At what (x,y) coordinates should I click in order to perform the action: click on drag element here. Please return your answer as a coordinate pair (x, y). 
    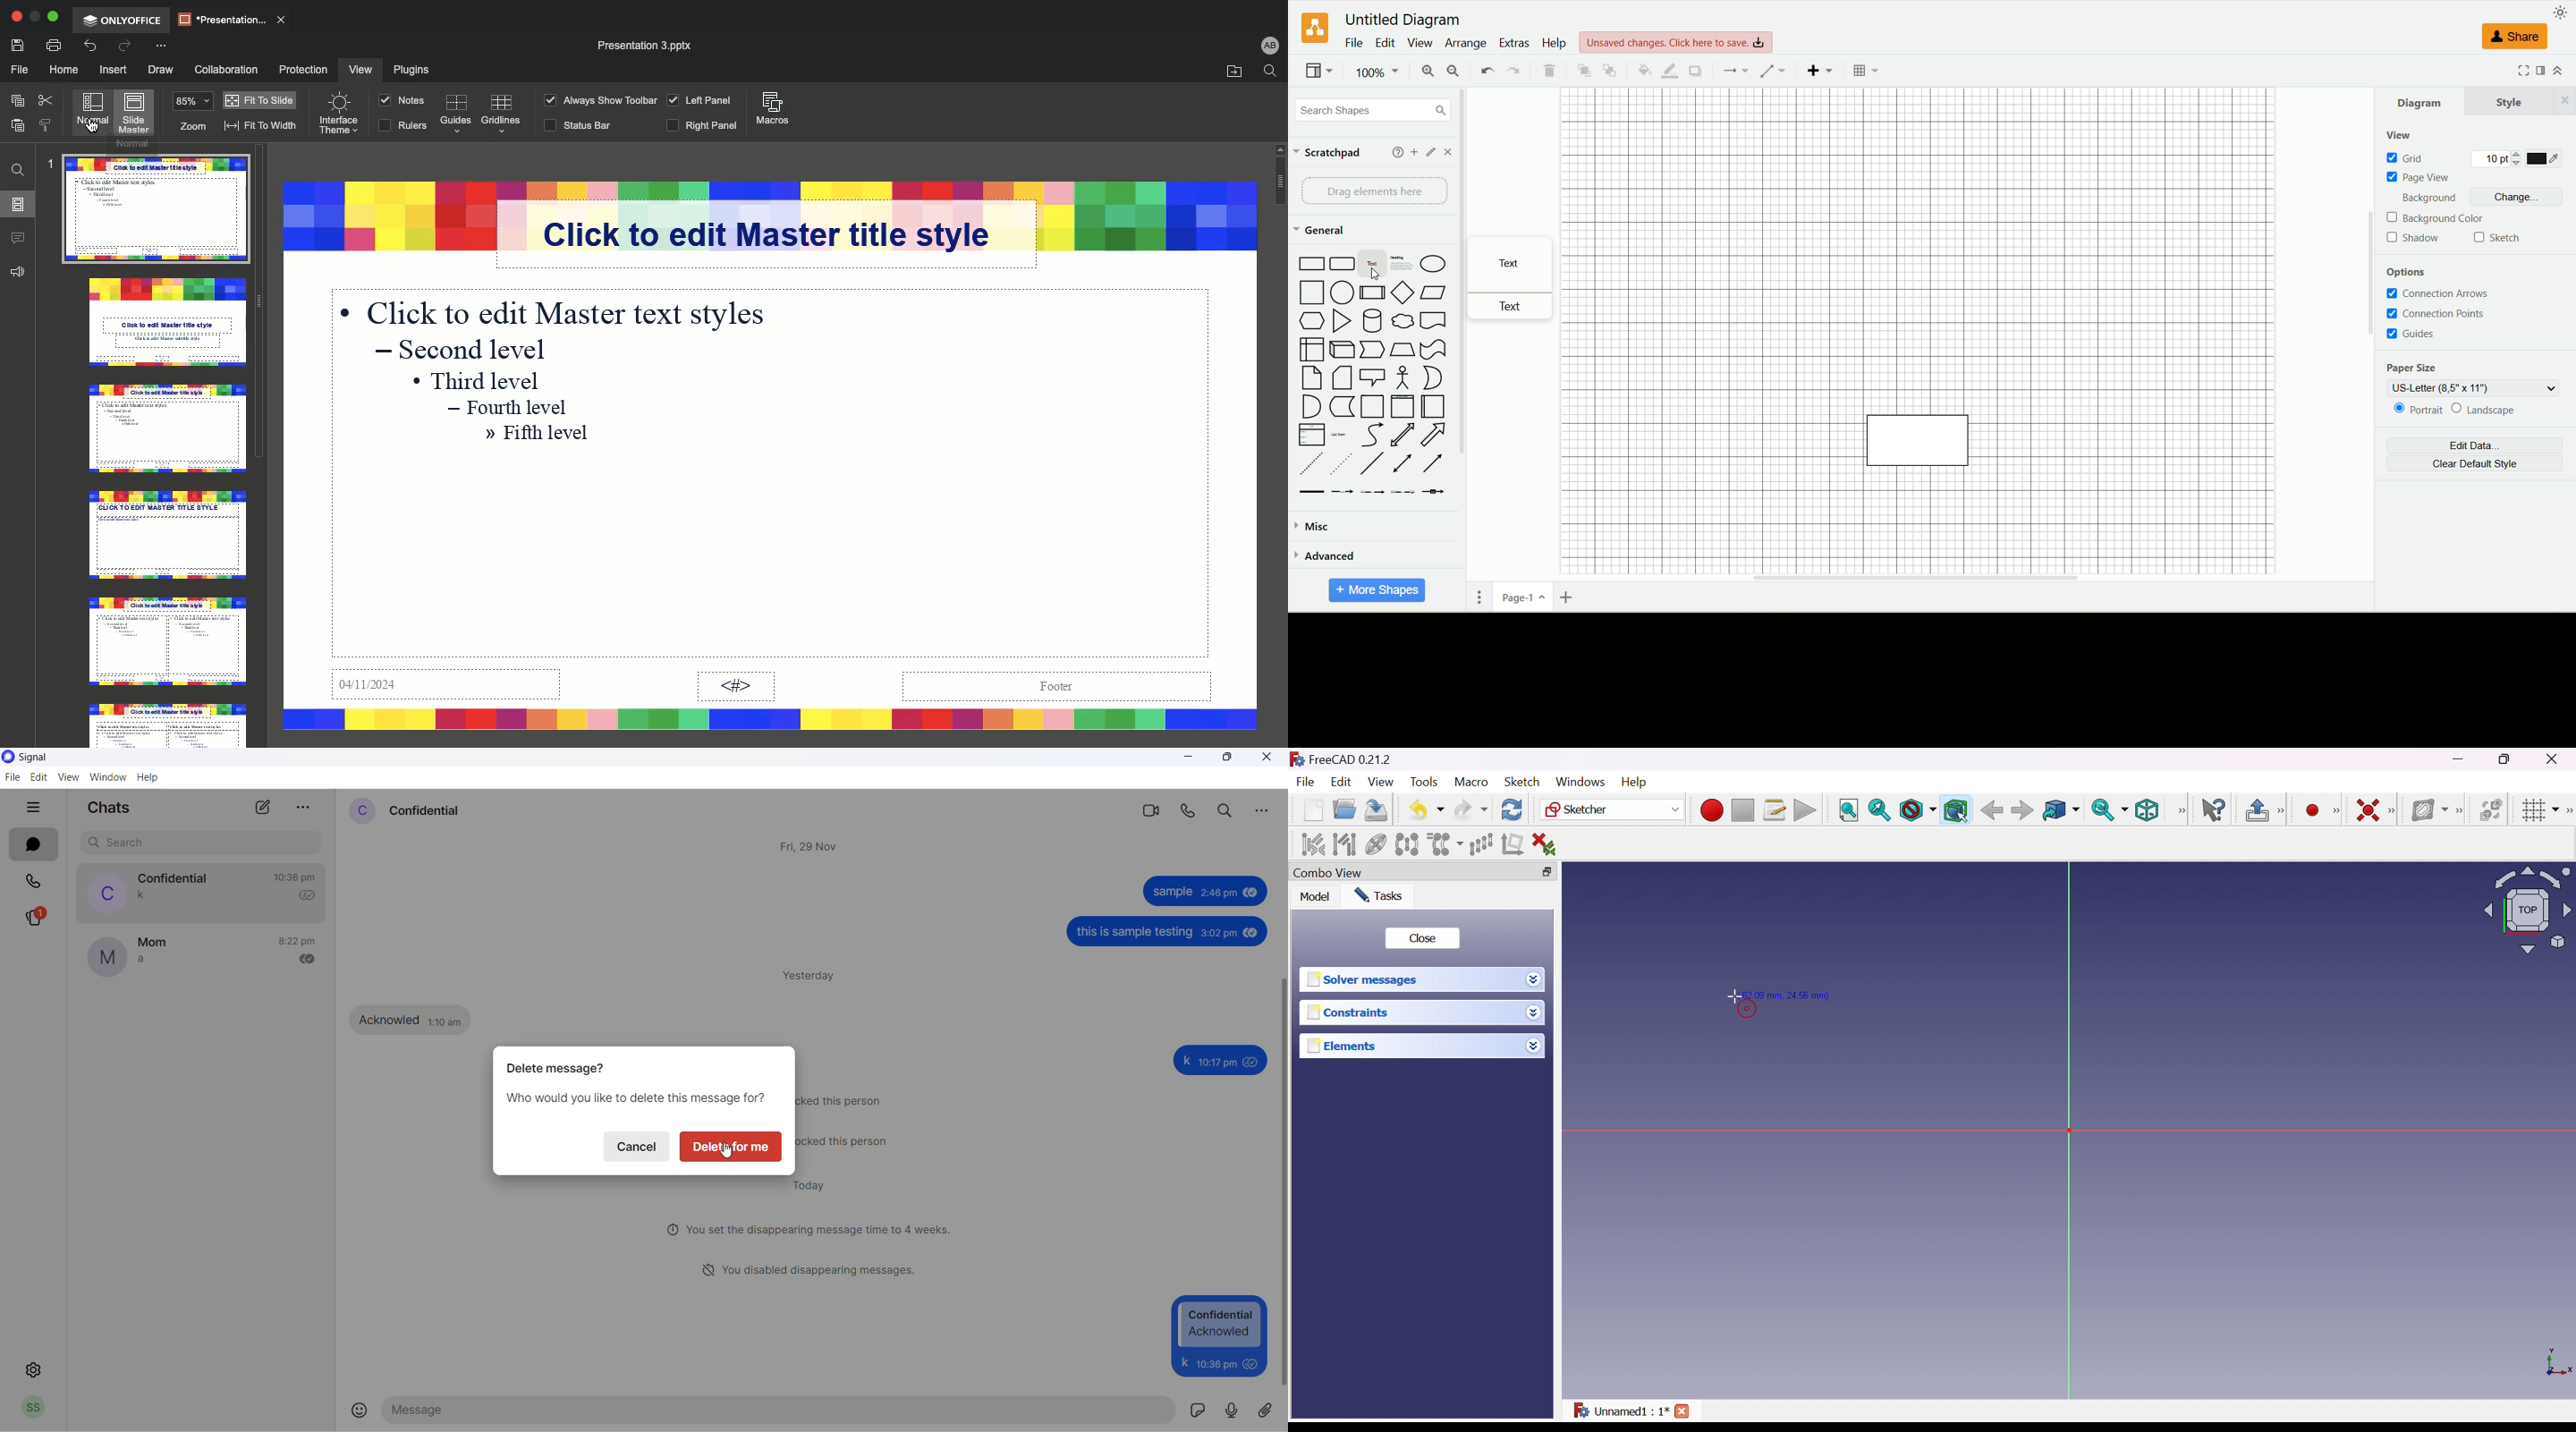
    Looking at the image, I should click on (1370, 189).